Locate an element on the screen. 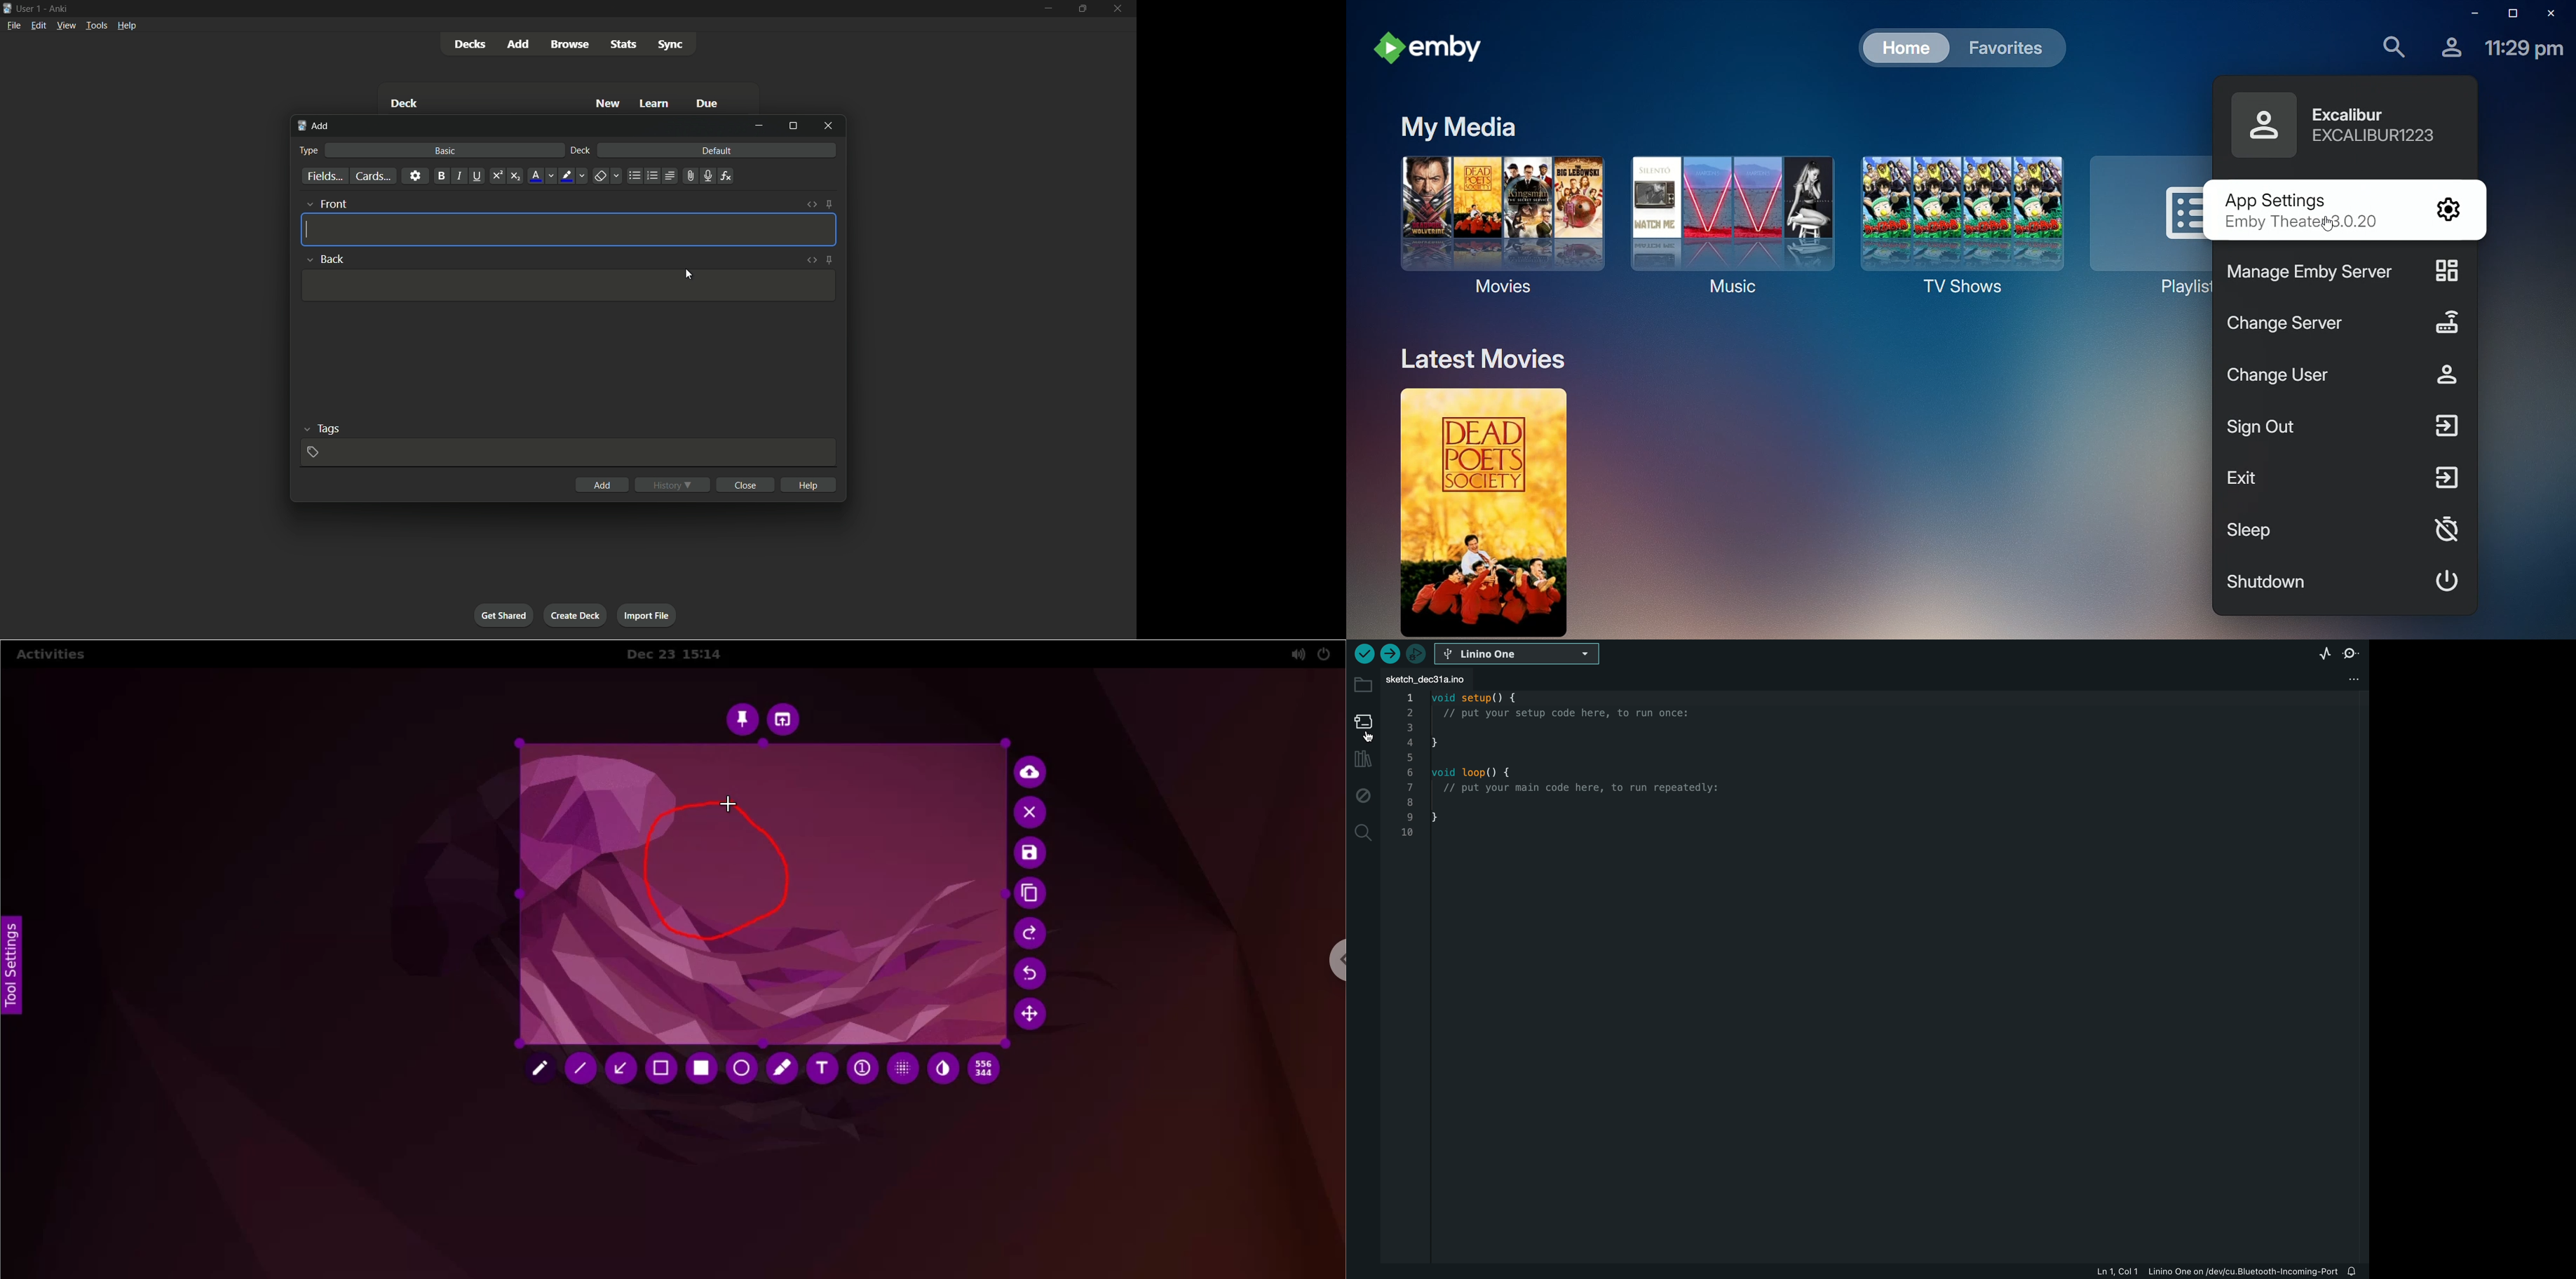 The height and width of the screenshot is (1288, 2576). edit menu is located at coordinates (38, 25).